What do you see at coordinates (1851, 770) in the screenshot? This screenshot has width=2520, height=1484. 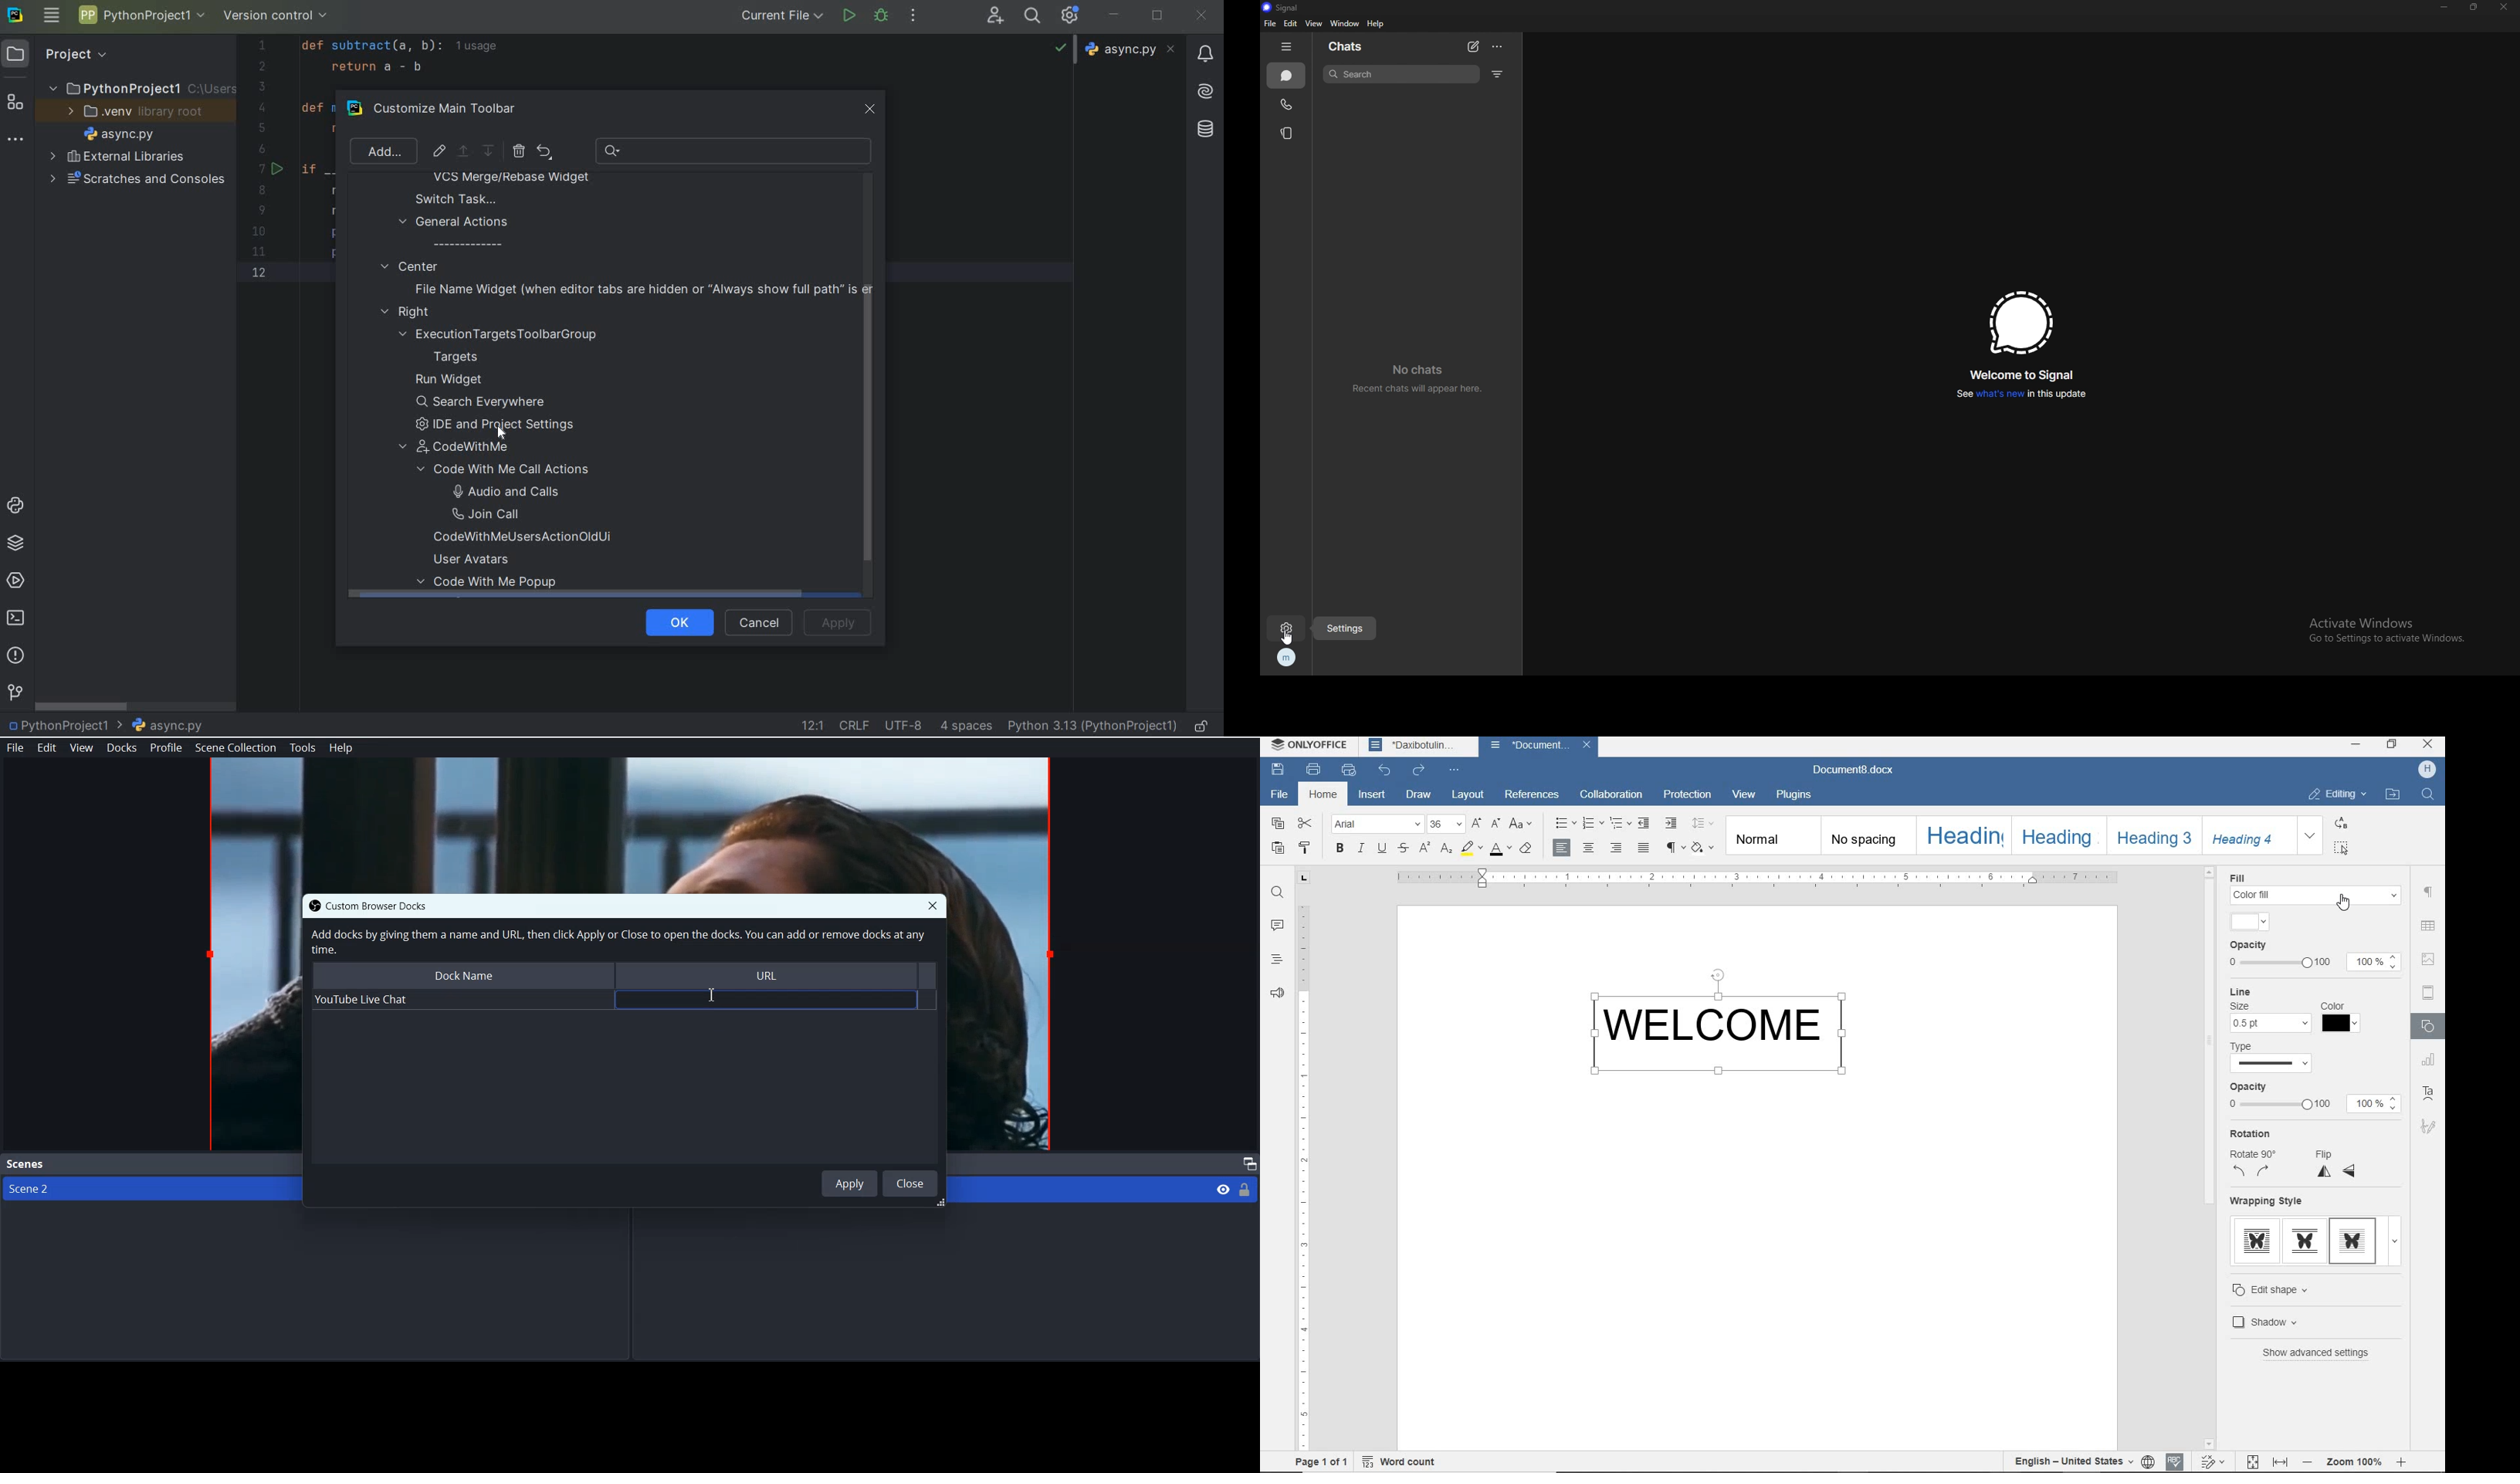 I see `Document8.docx` at bounding box center [1851, 770].